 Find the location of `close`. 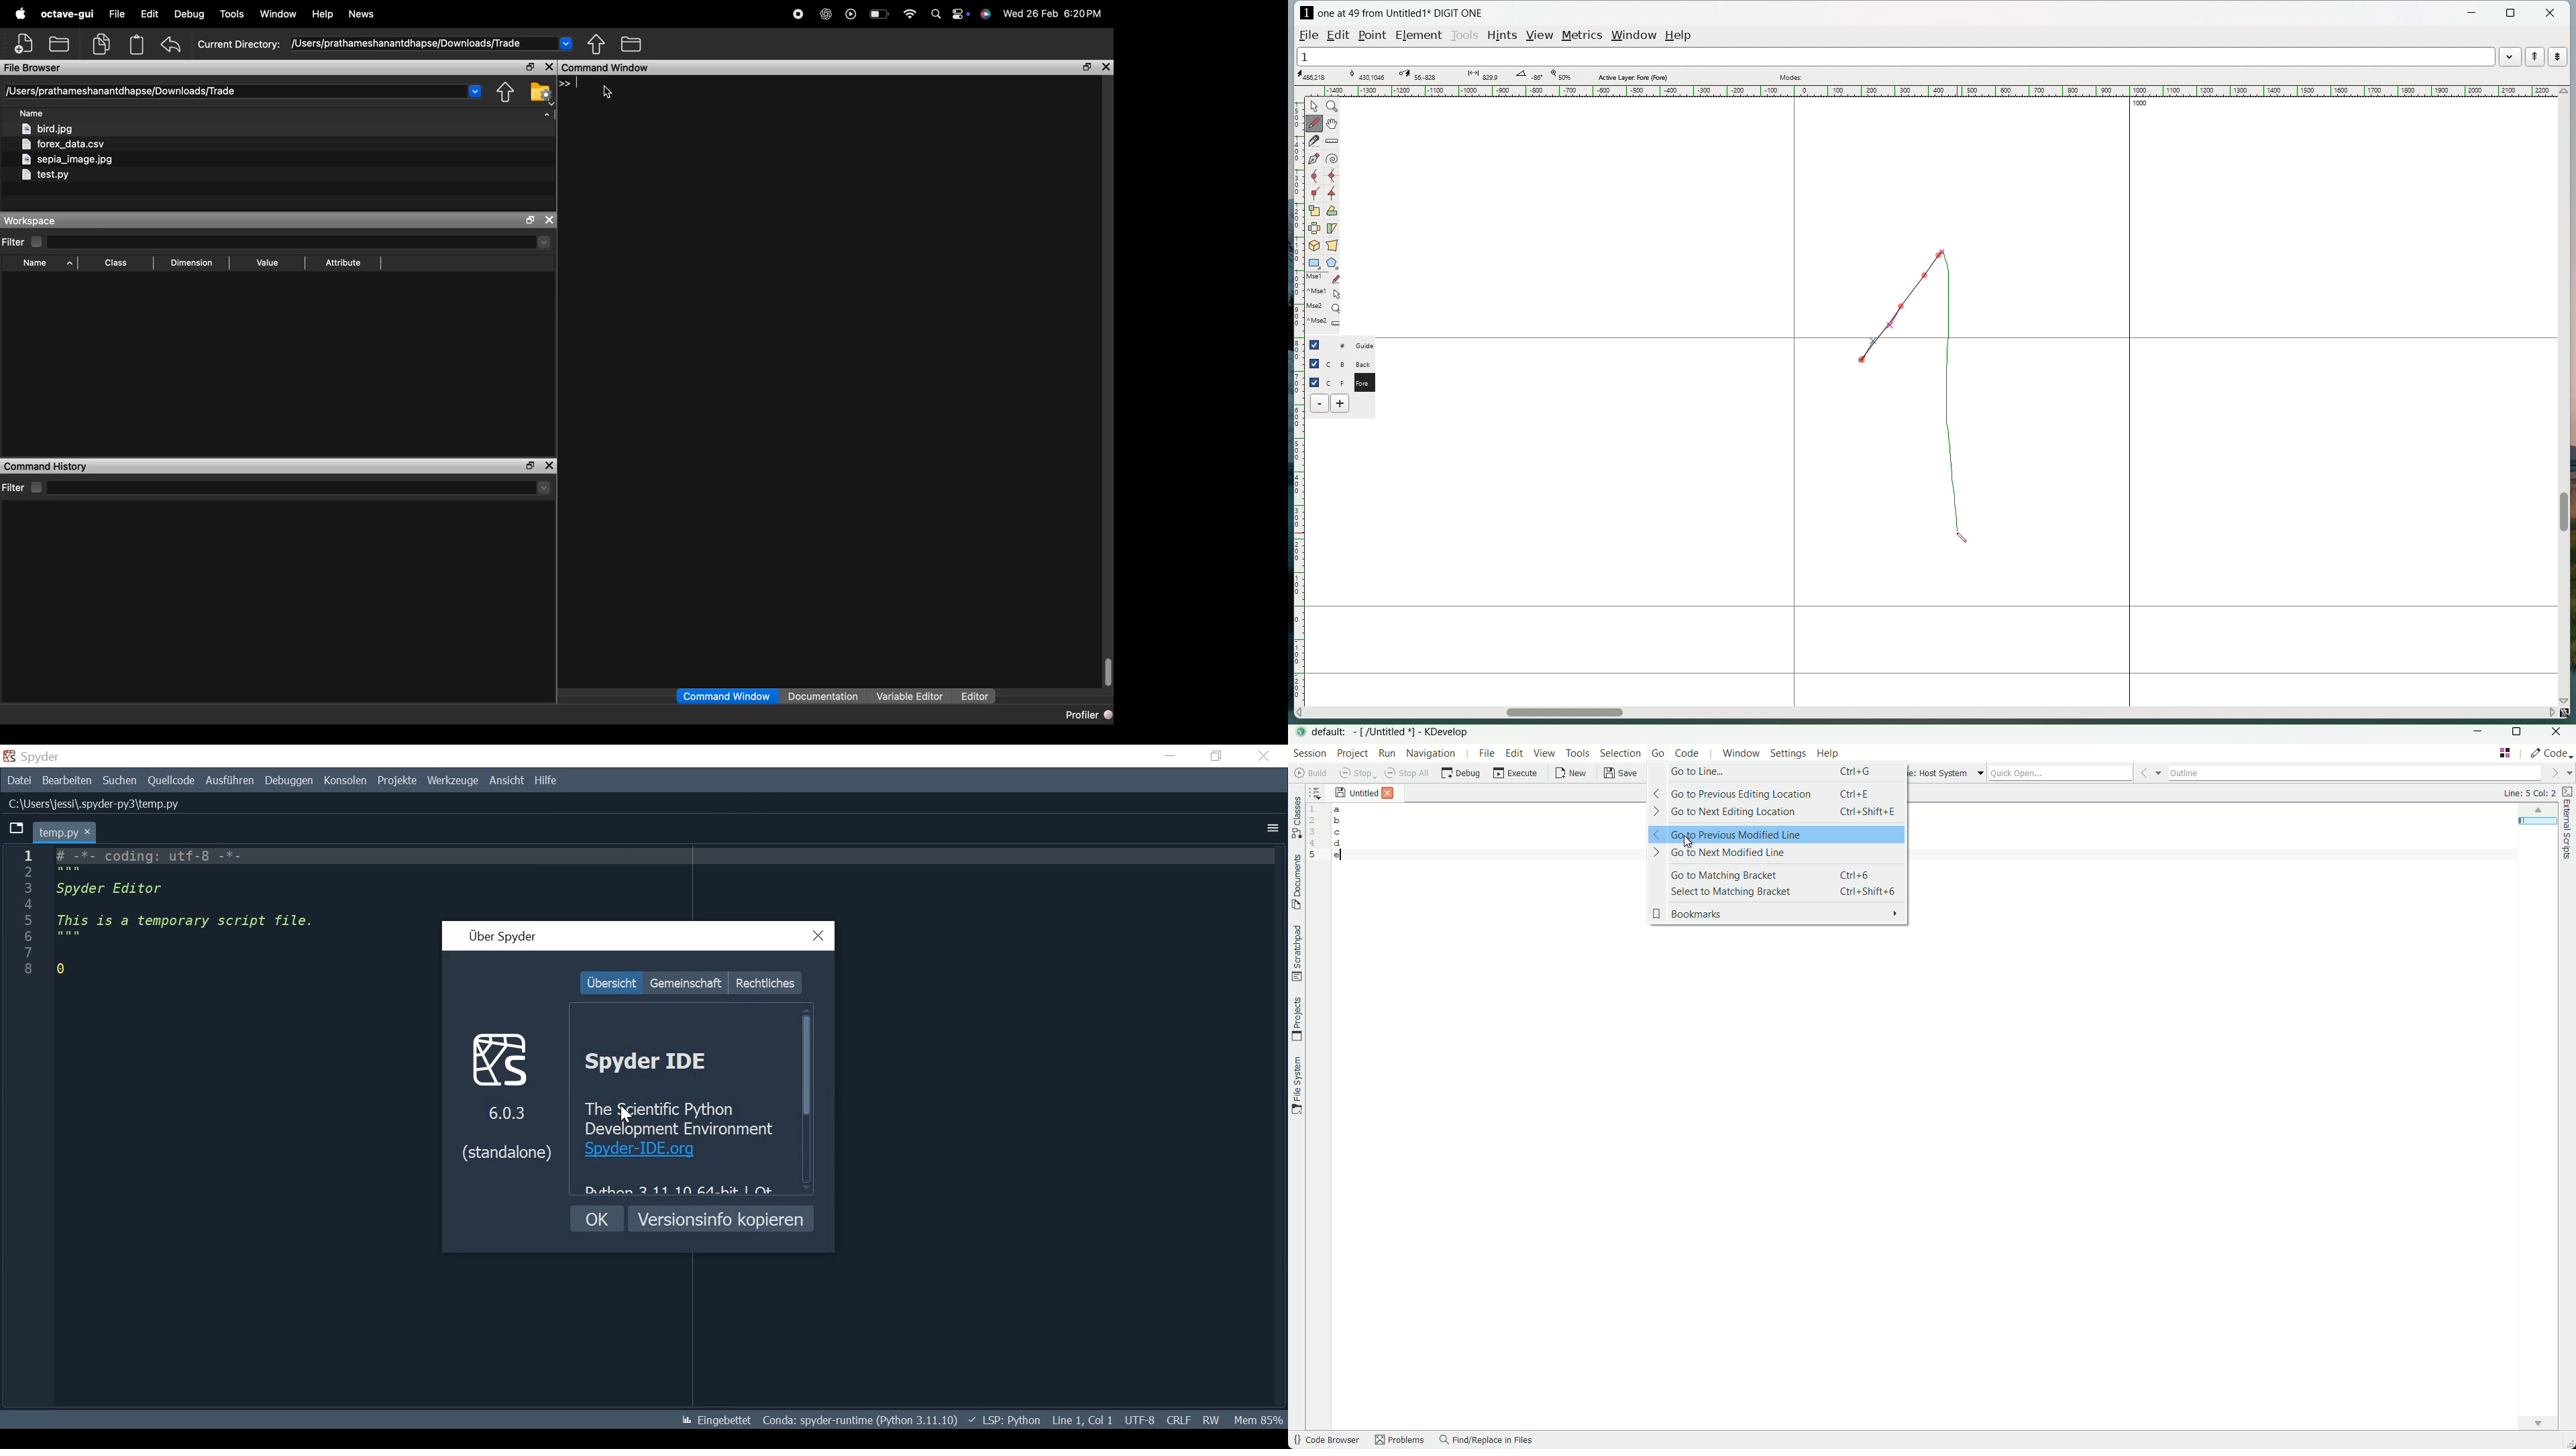

close is located at coordinates (549, 67).